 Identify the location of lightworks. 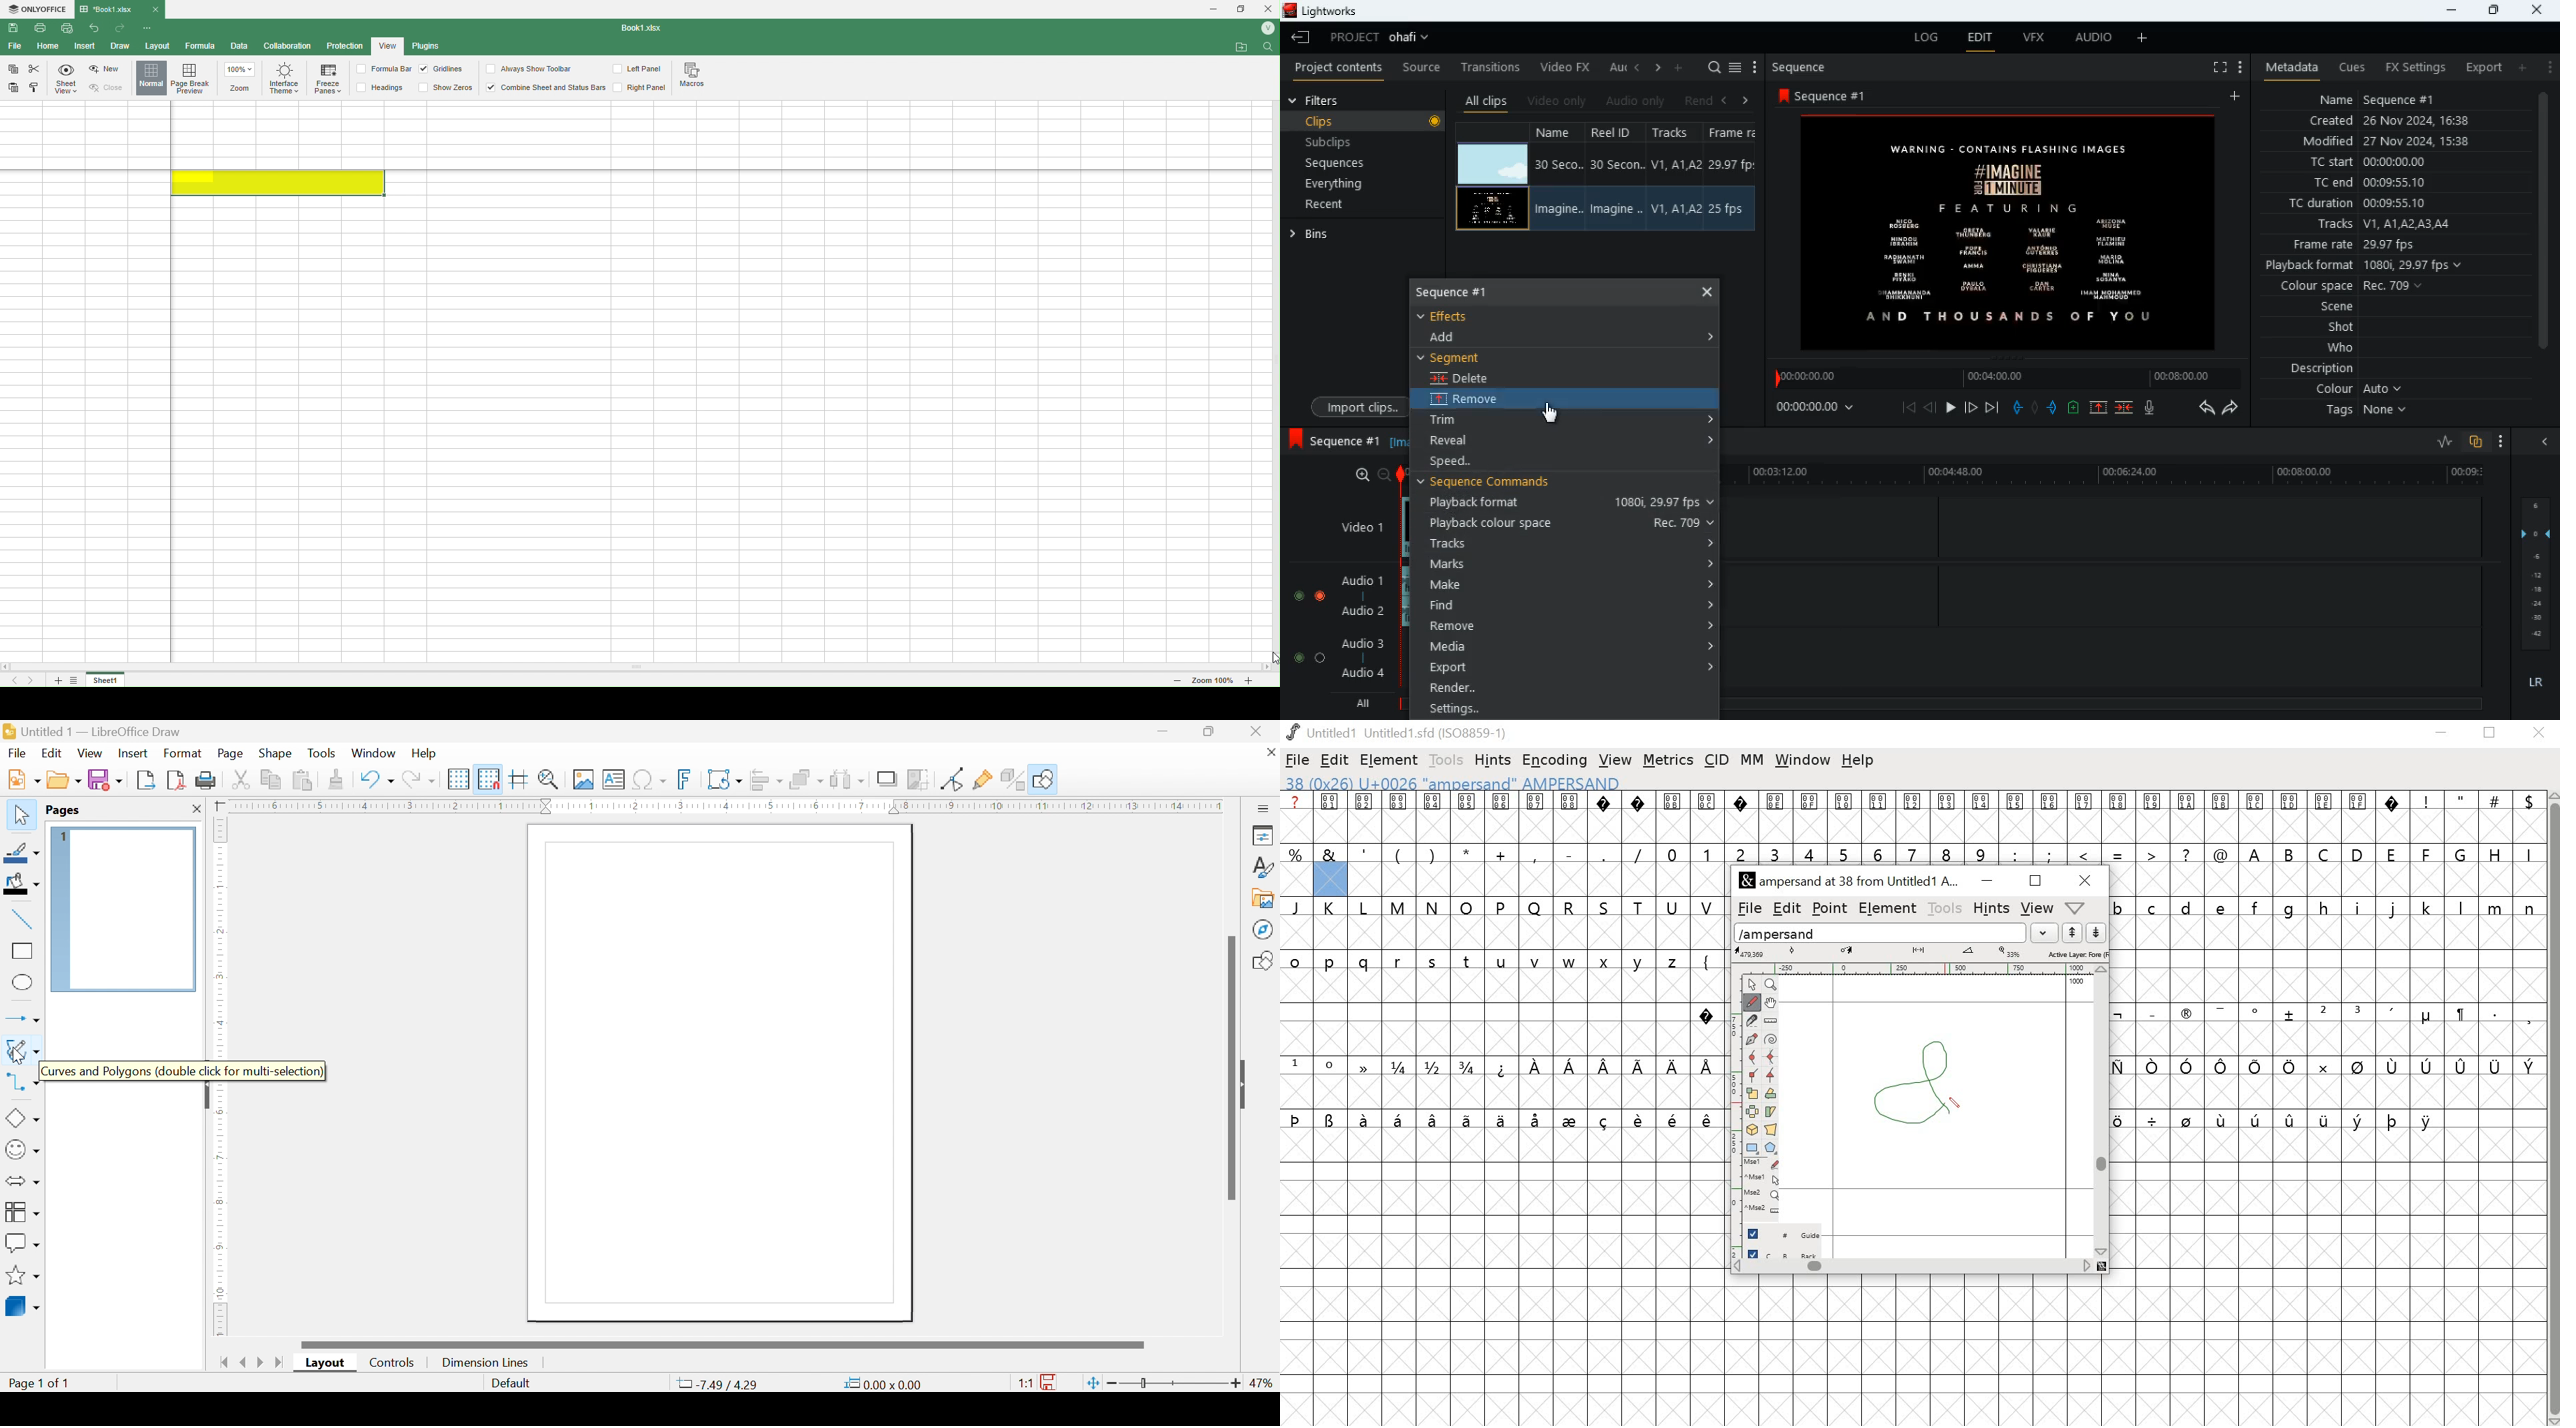
(1324, 11).